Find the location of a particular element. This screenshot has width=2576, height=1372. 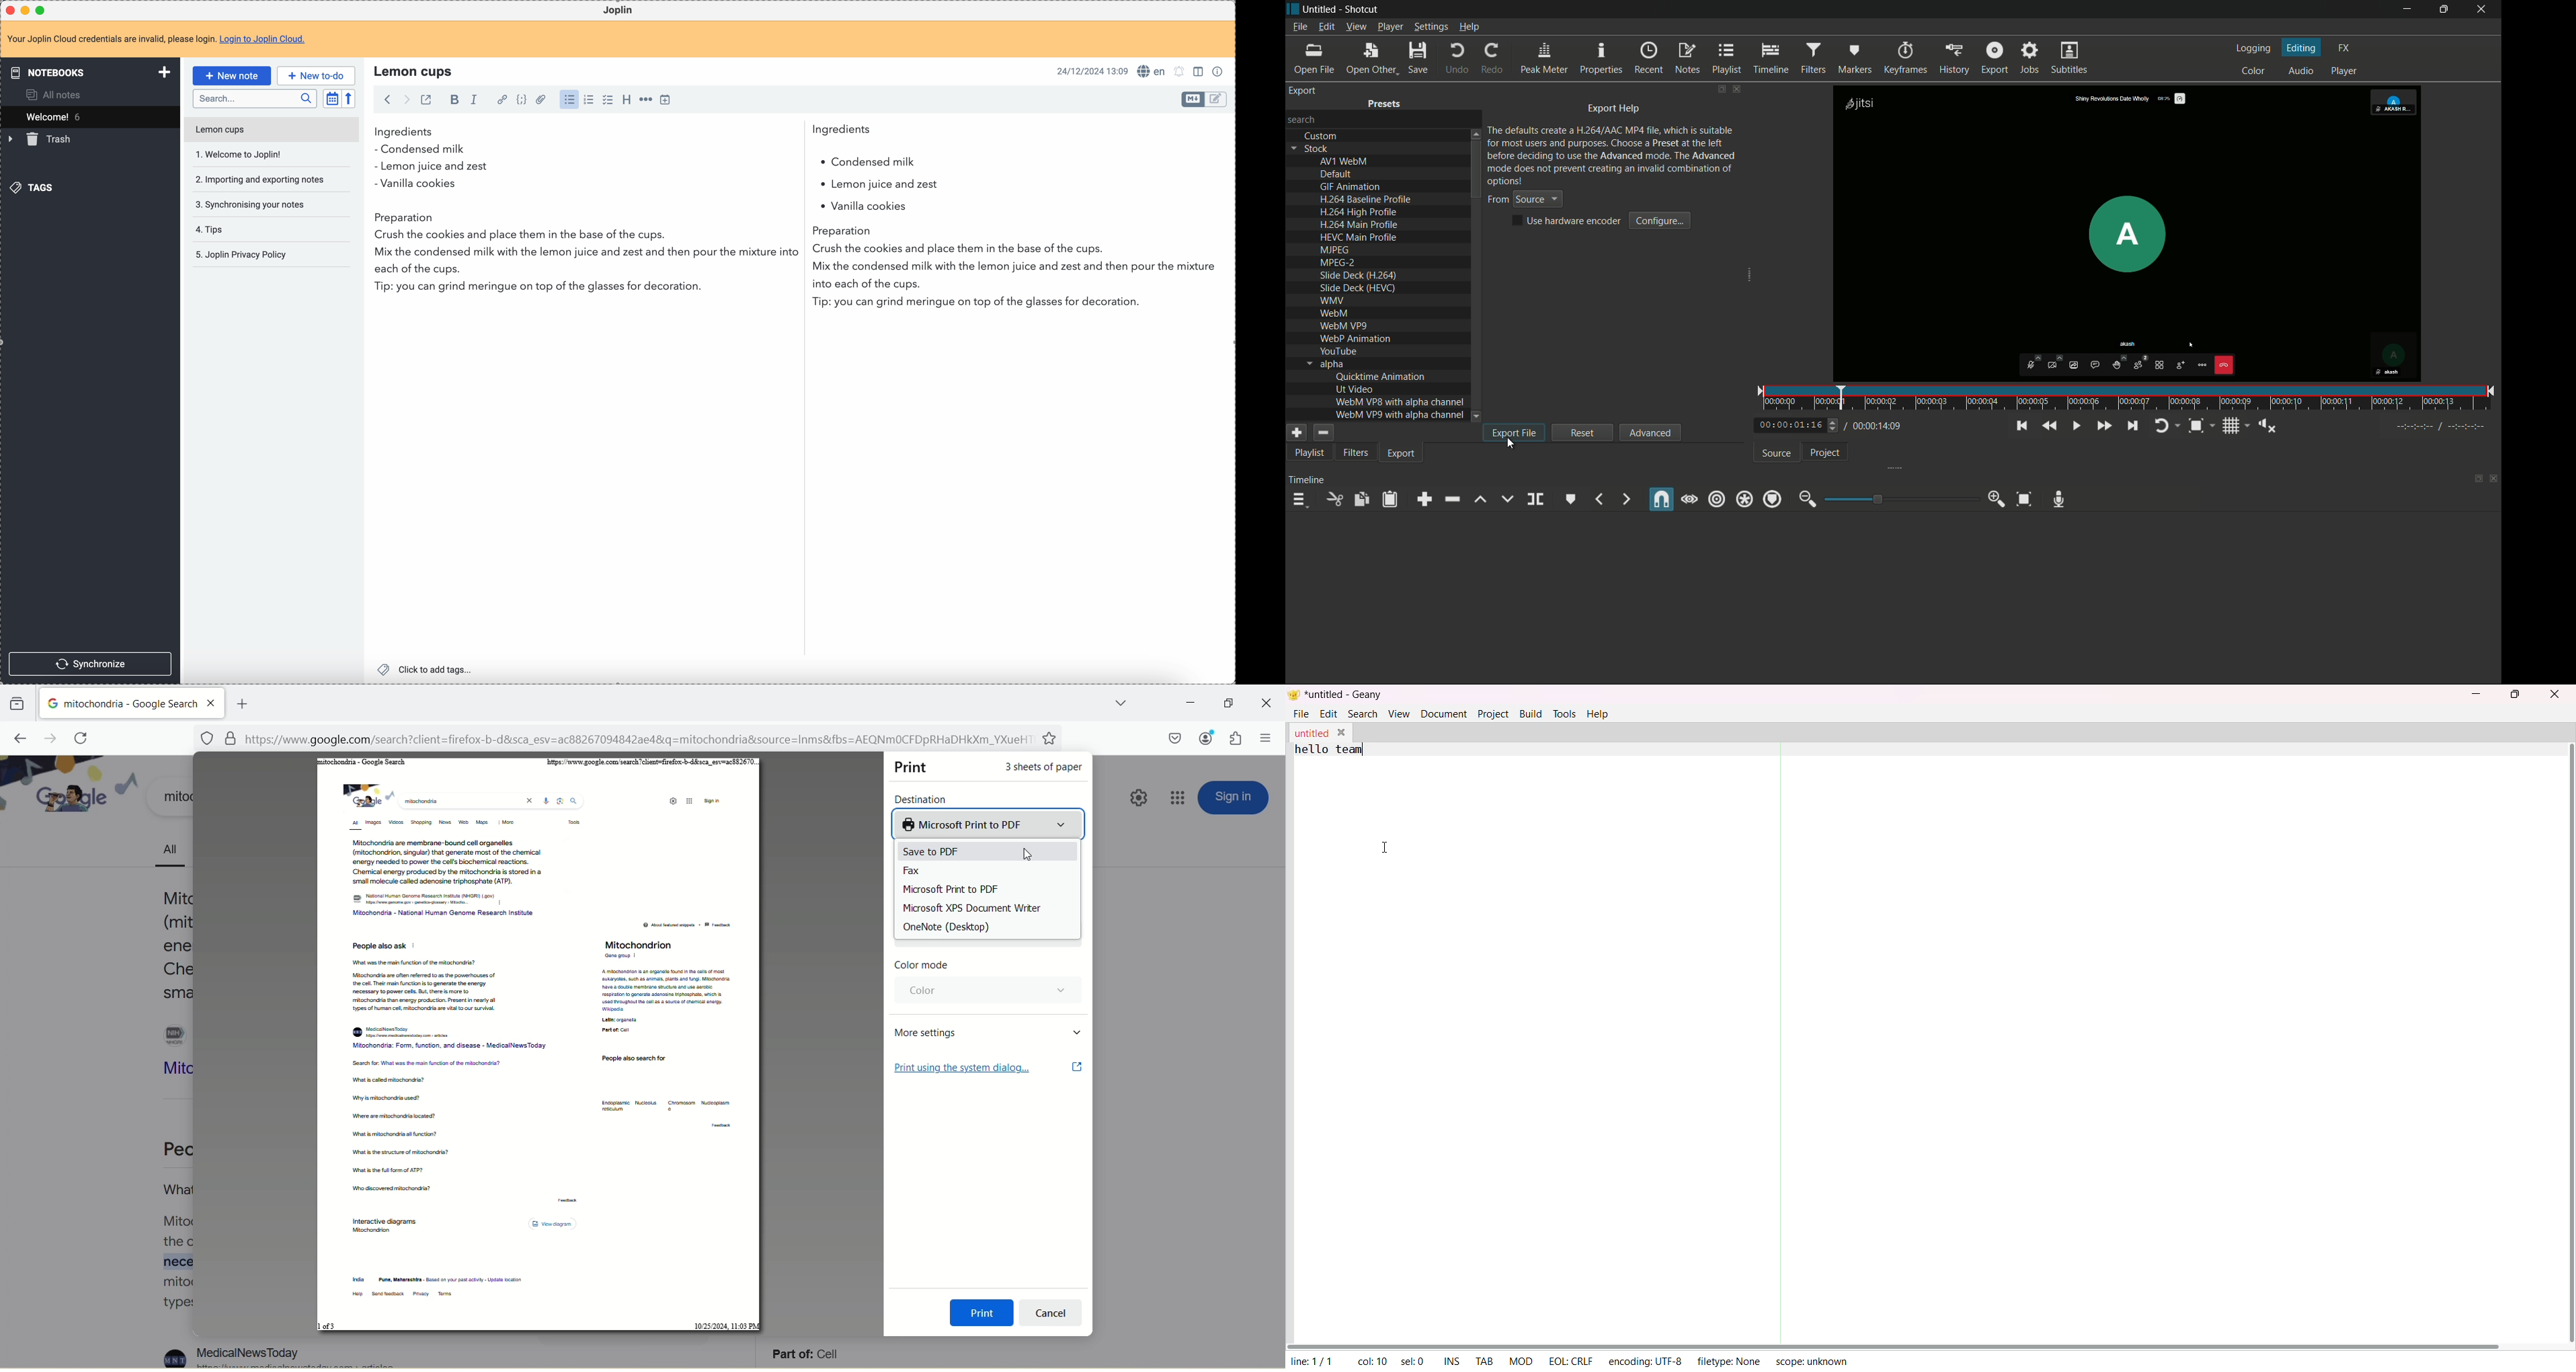

numbered list is located at coordinates (590, 100).